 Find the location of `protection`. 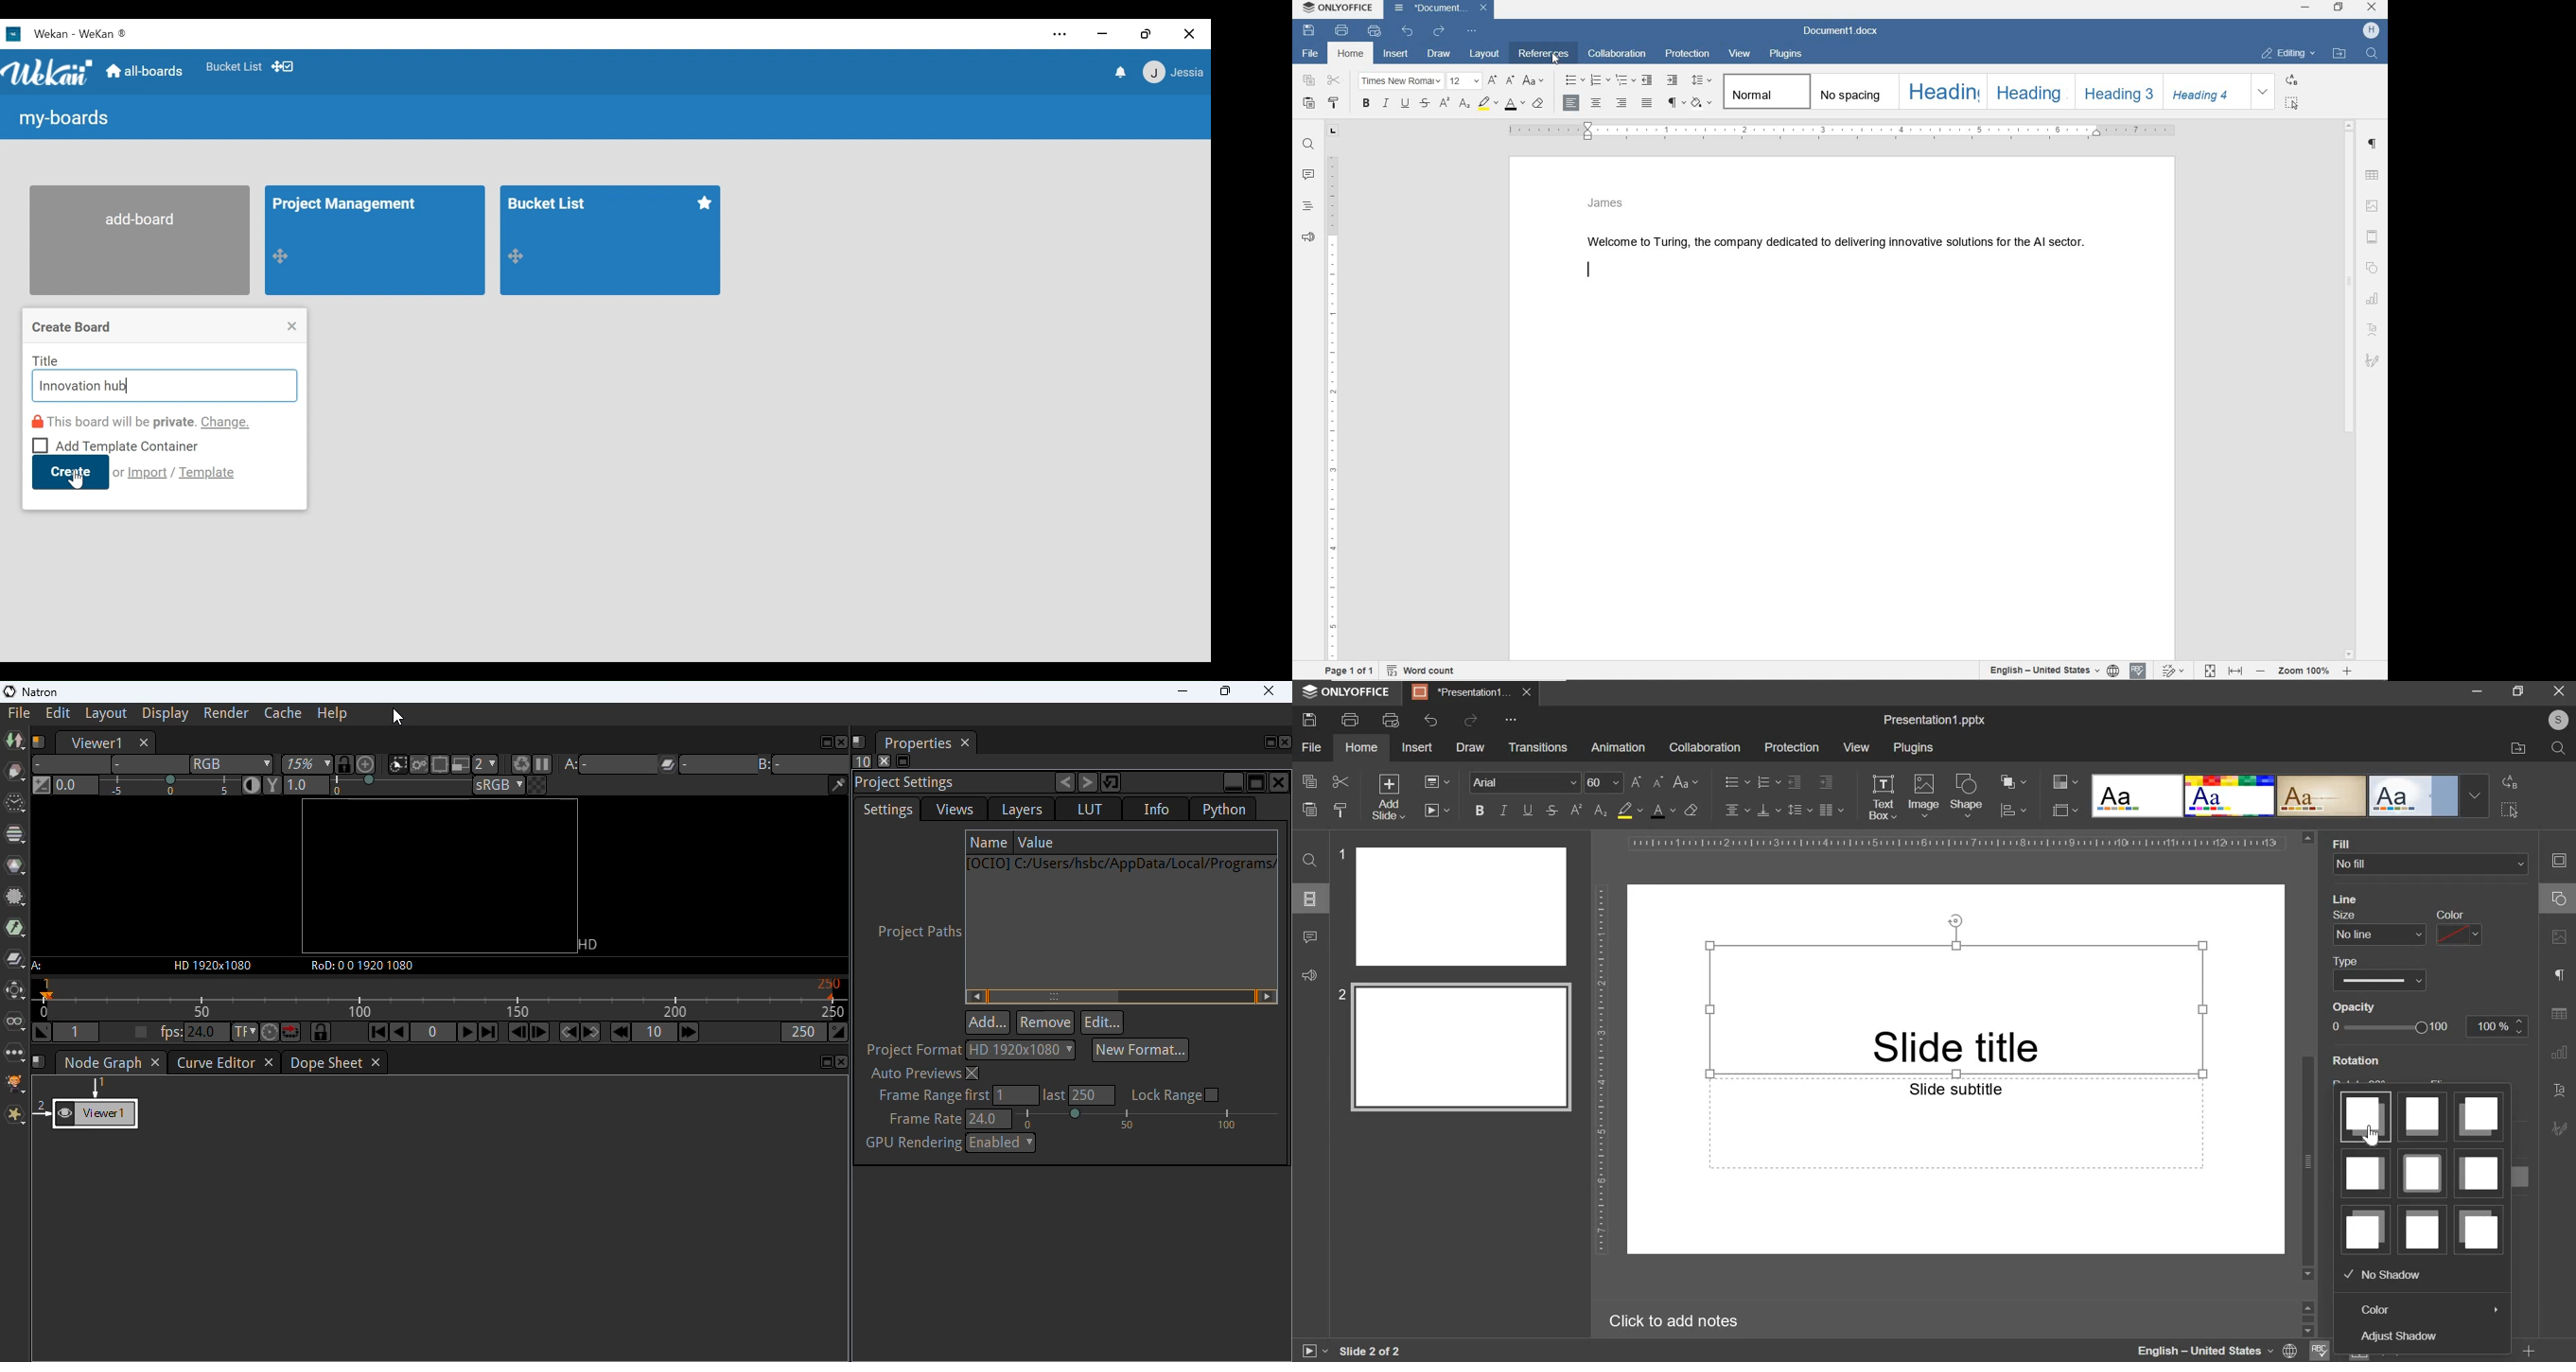

protection is located at coordinates (1689, 55).